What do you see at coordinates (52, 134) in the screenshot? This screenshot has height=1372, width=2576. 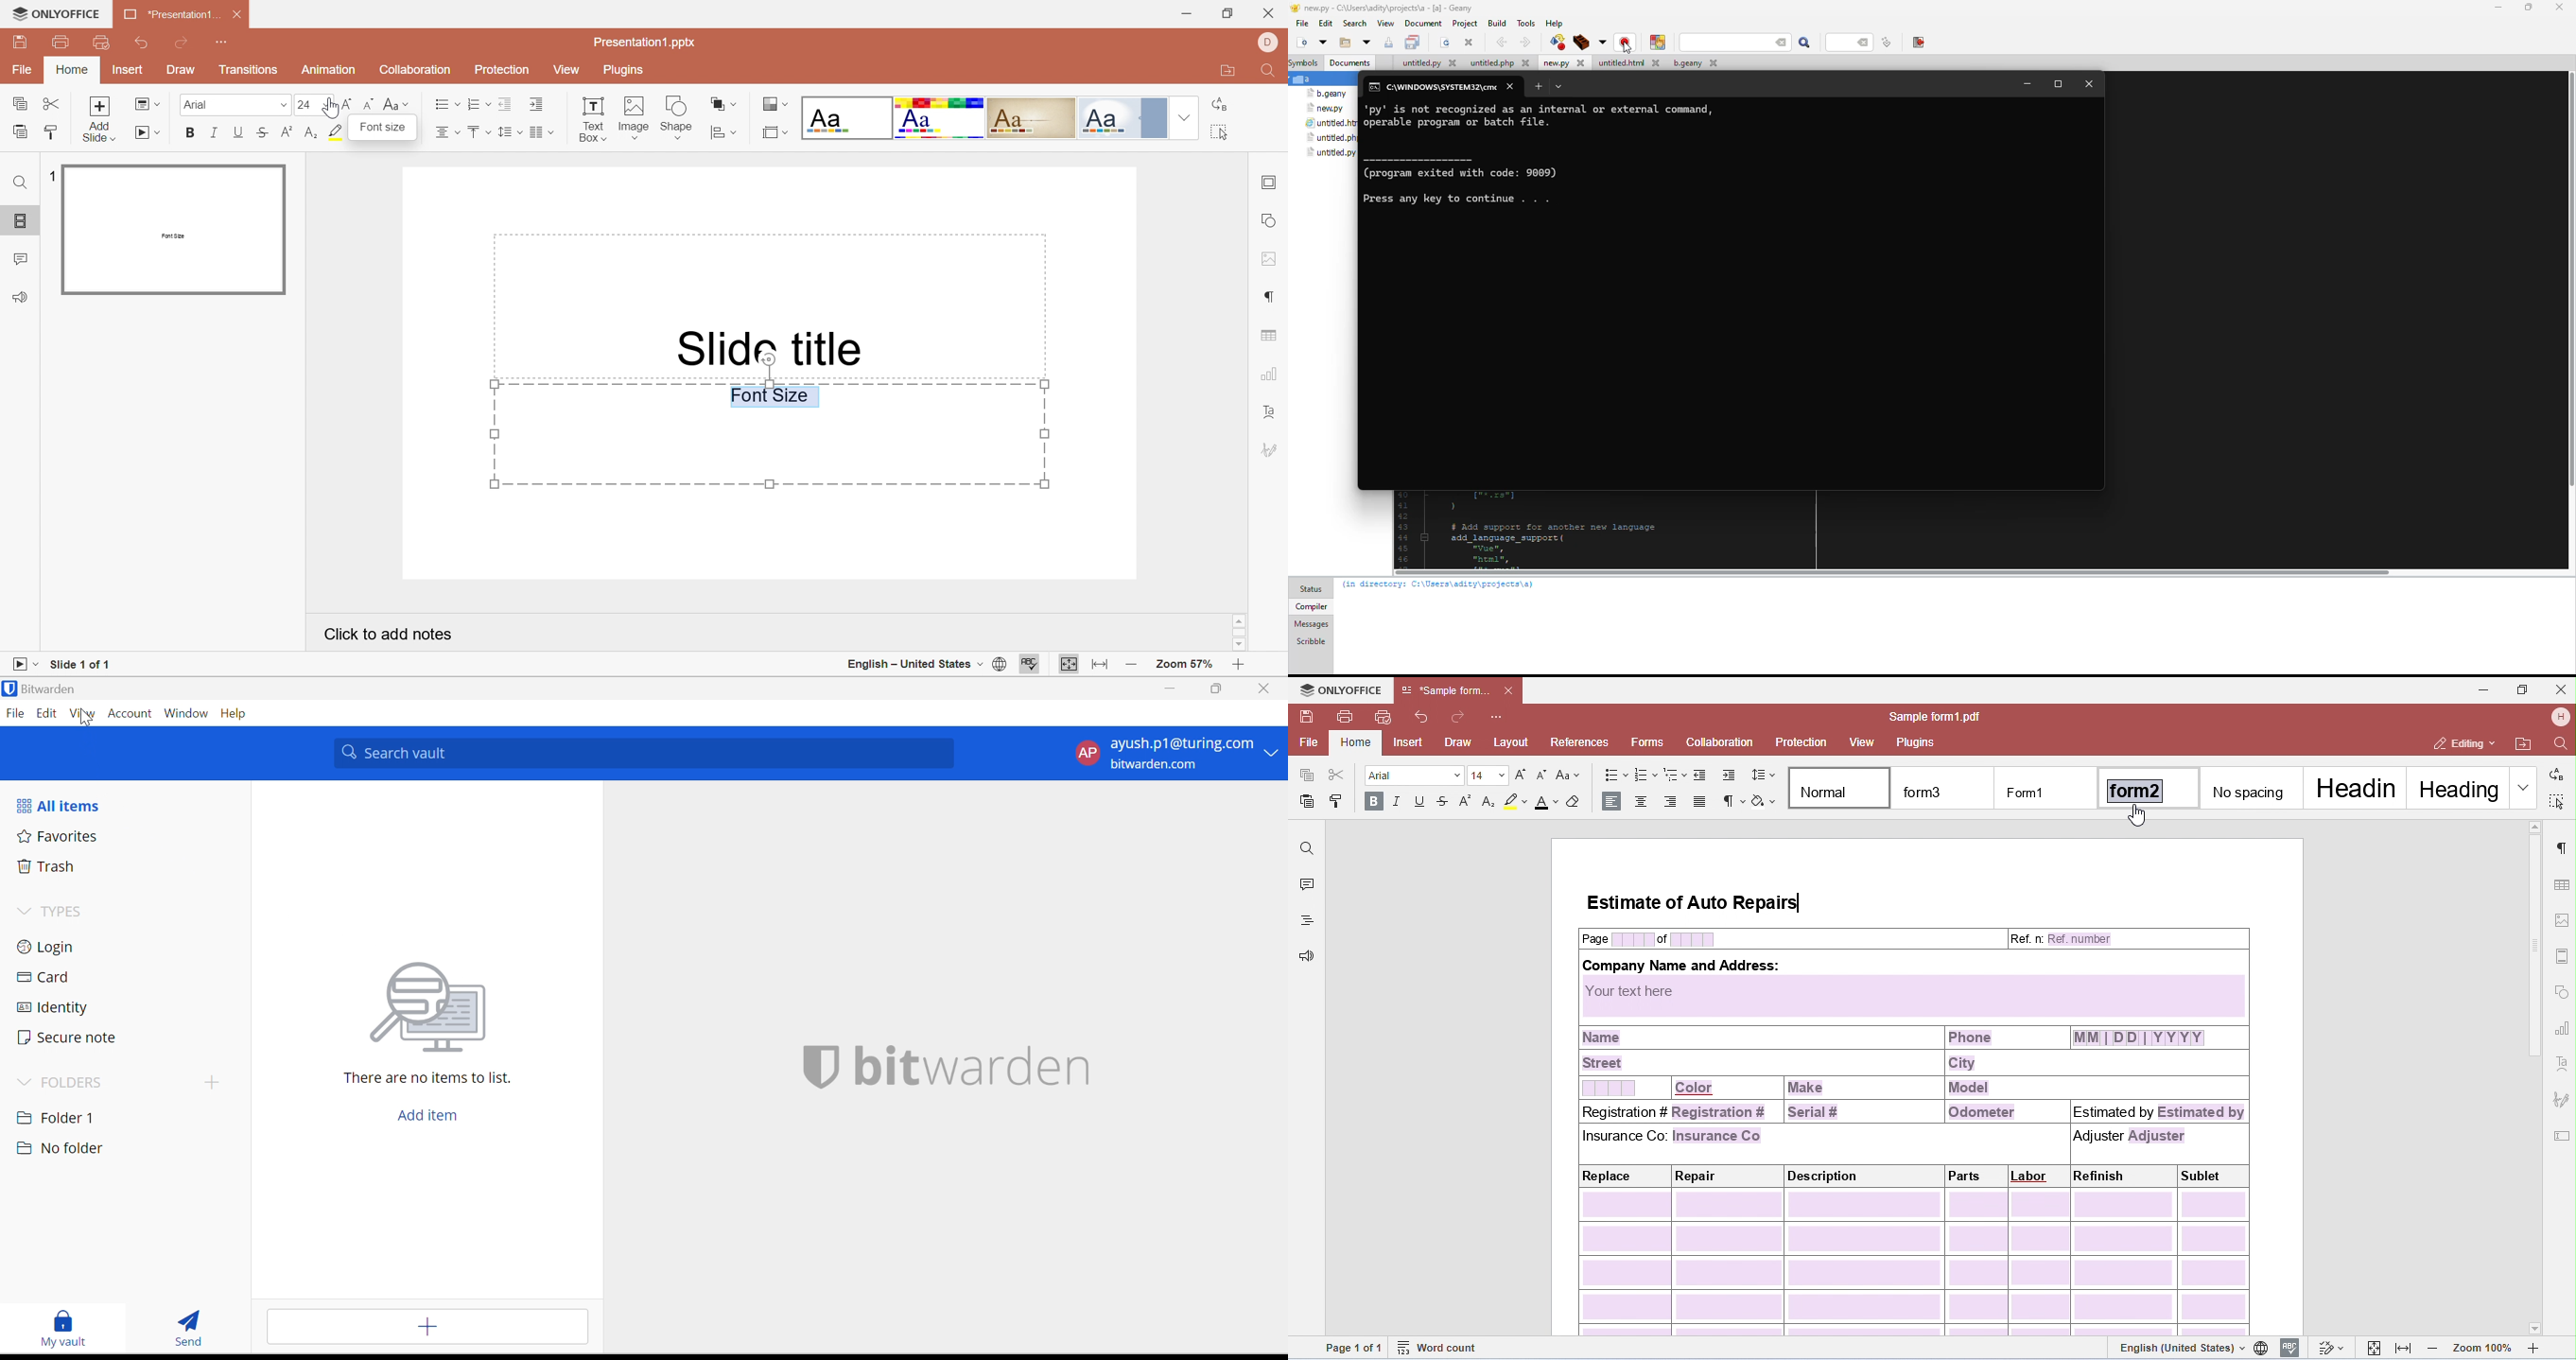 I see `Copy style` at bounding box center [52, 134].